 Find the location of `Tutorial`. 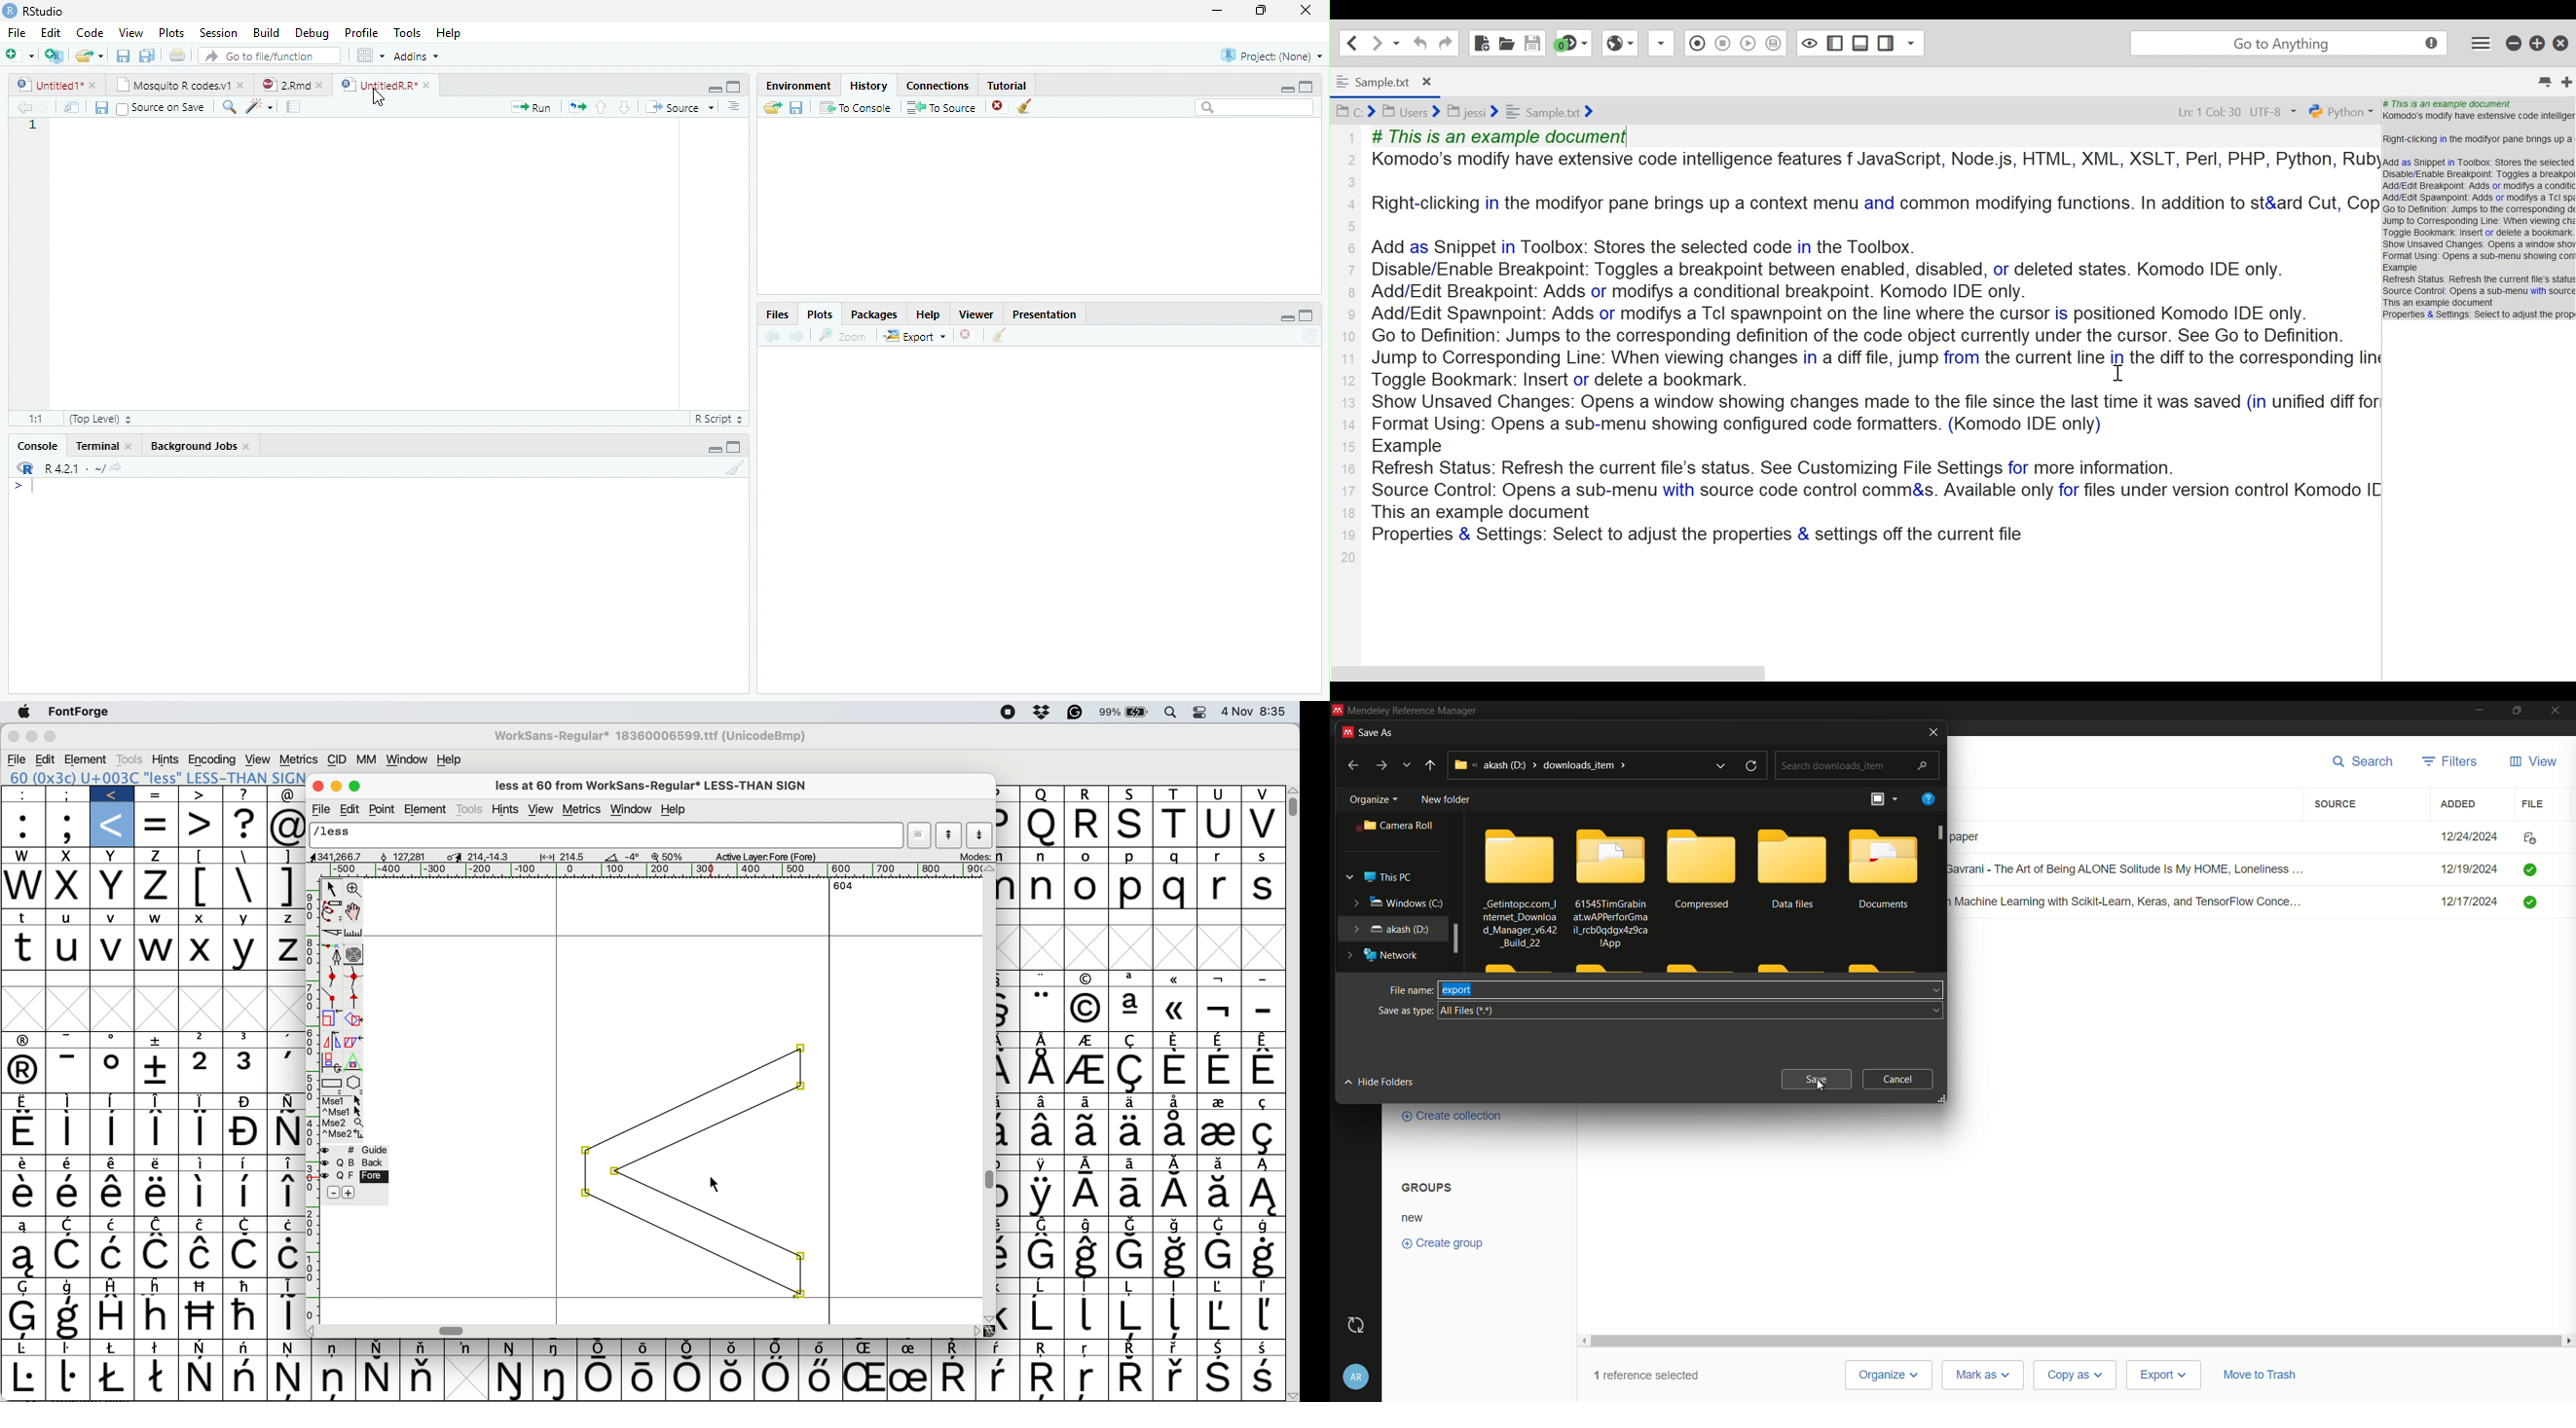

Tutorial is located at coordinates (1009, 84).